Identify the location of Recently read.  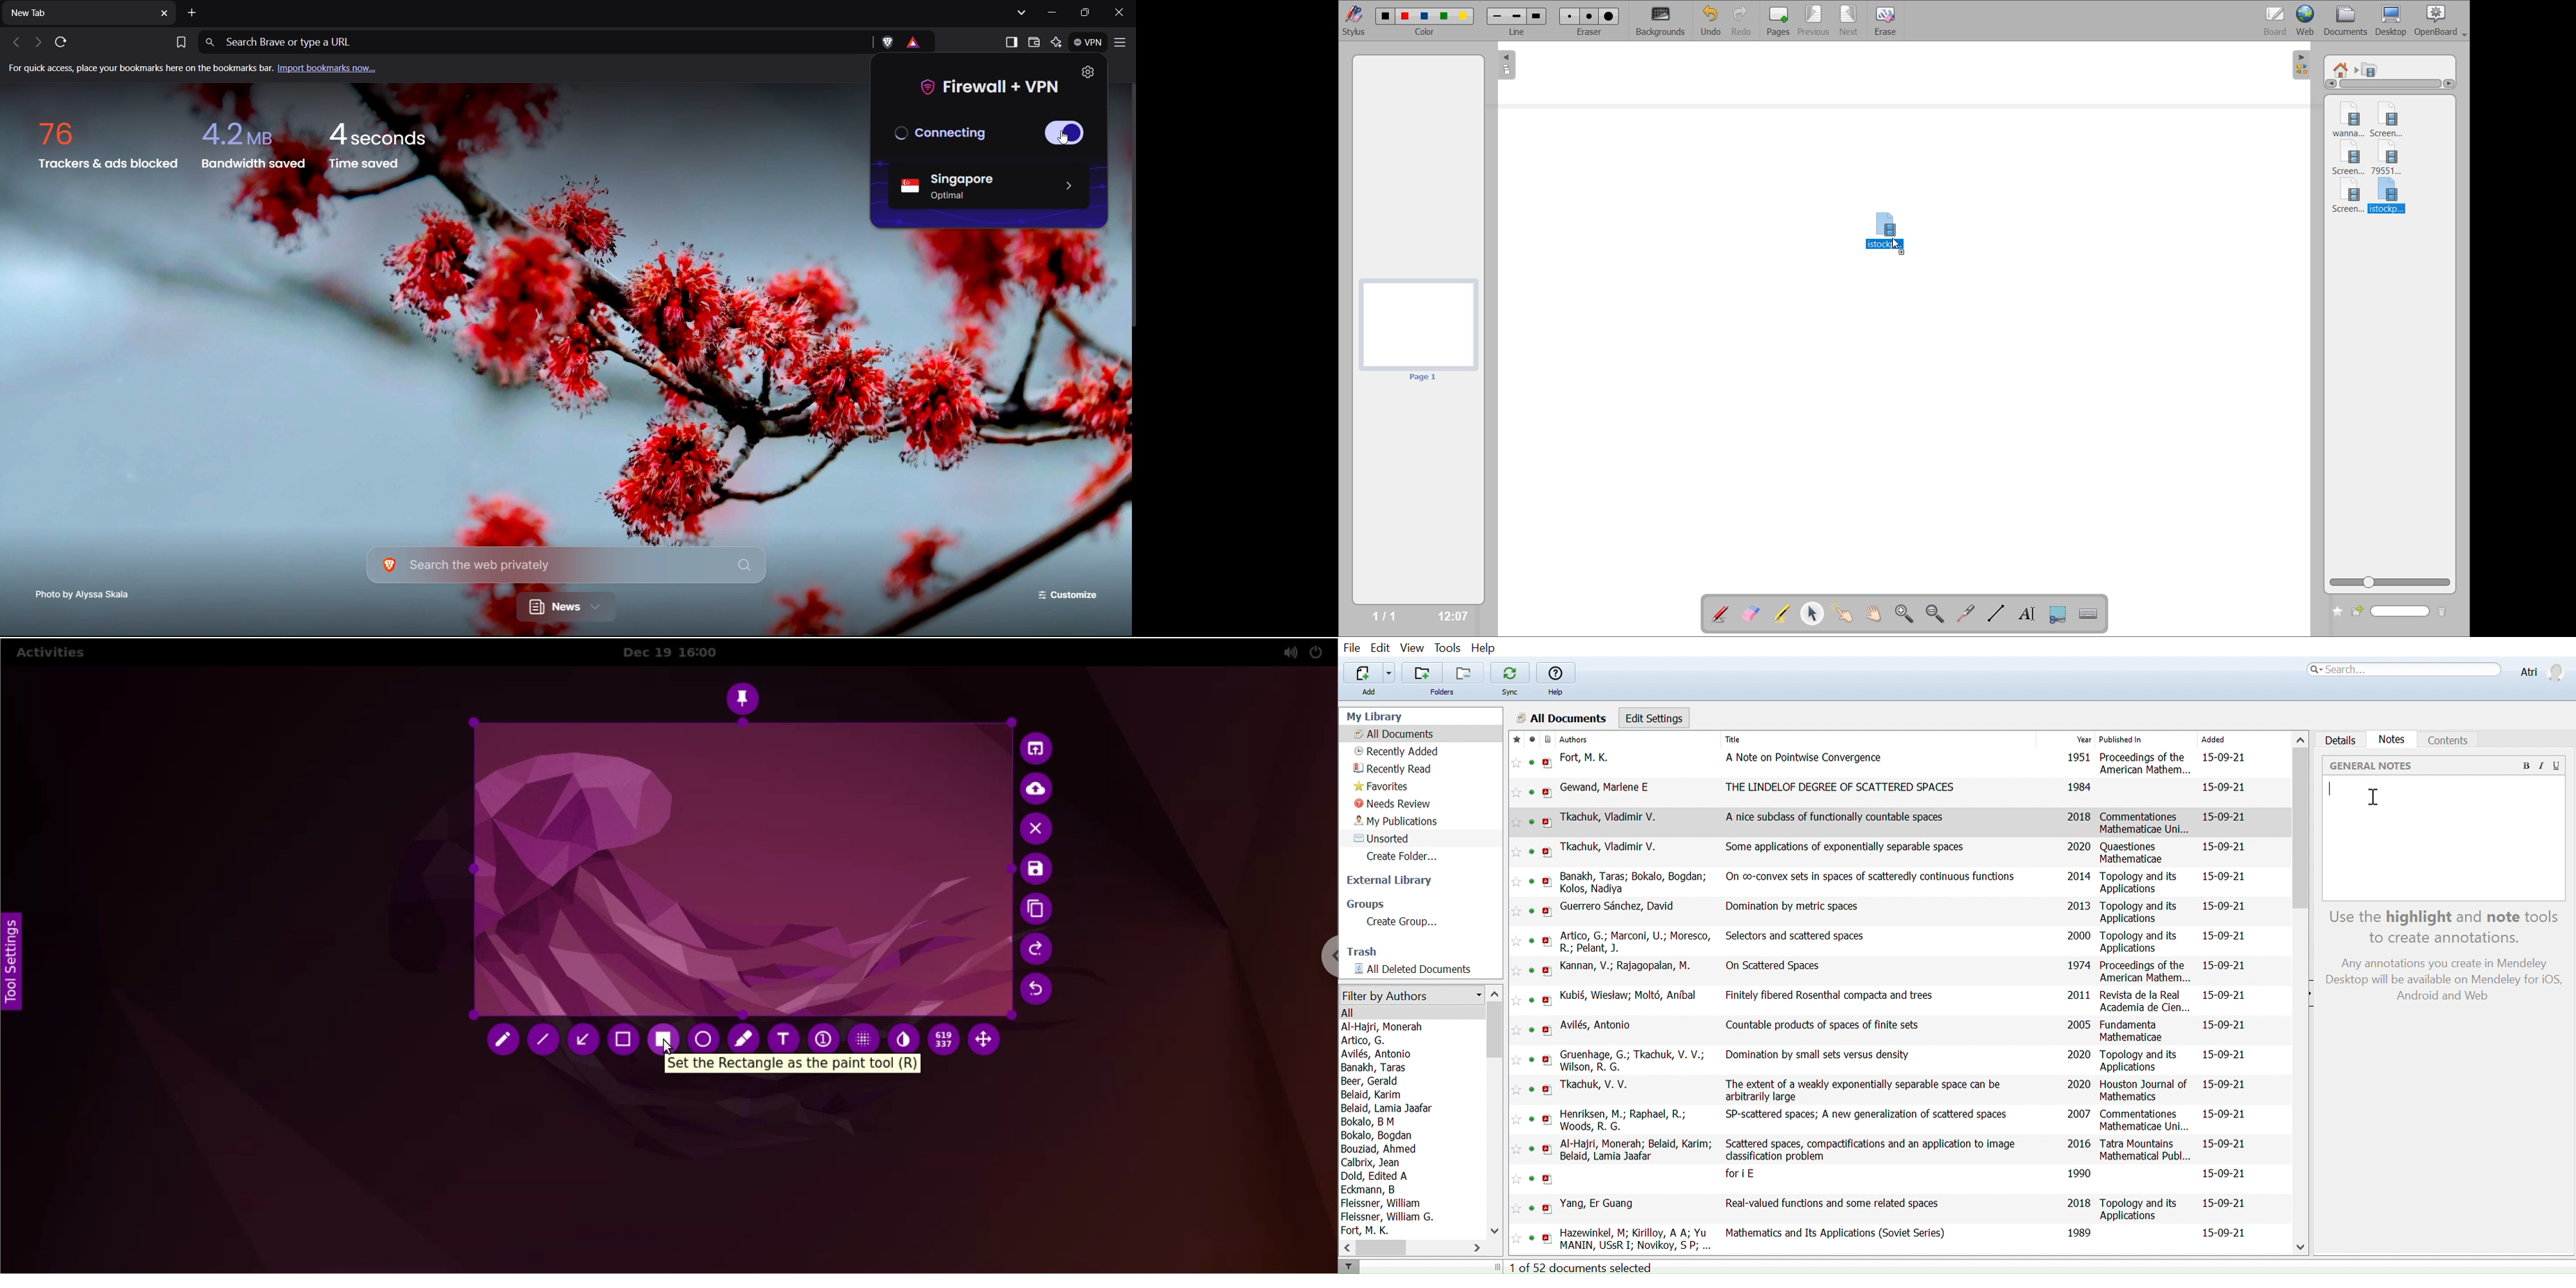
(1395, 769).